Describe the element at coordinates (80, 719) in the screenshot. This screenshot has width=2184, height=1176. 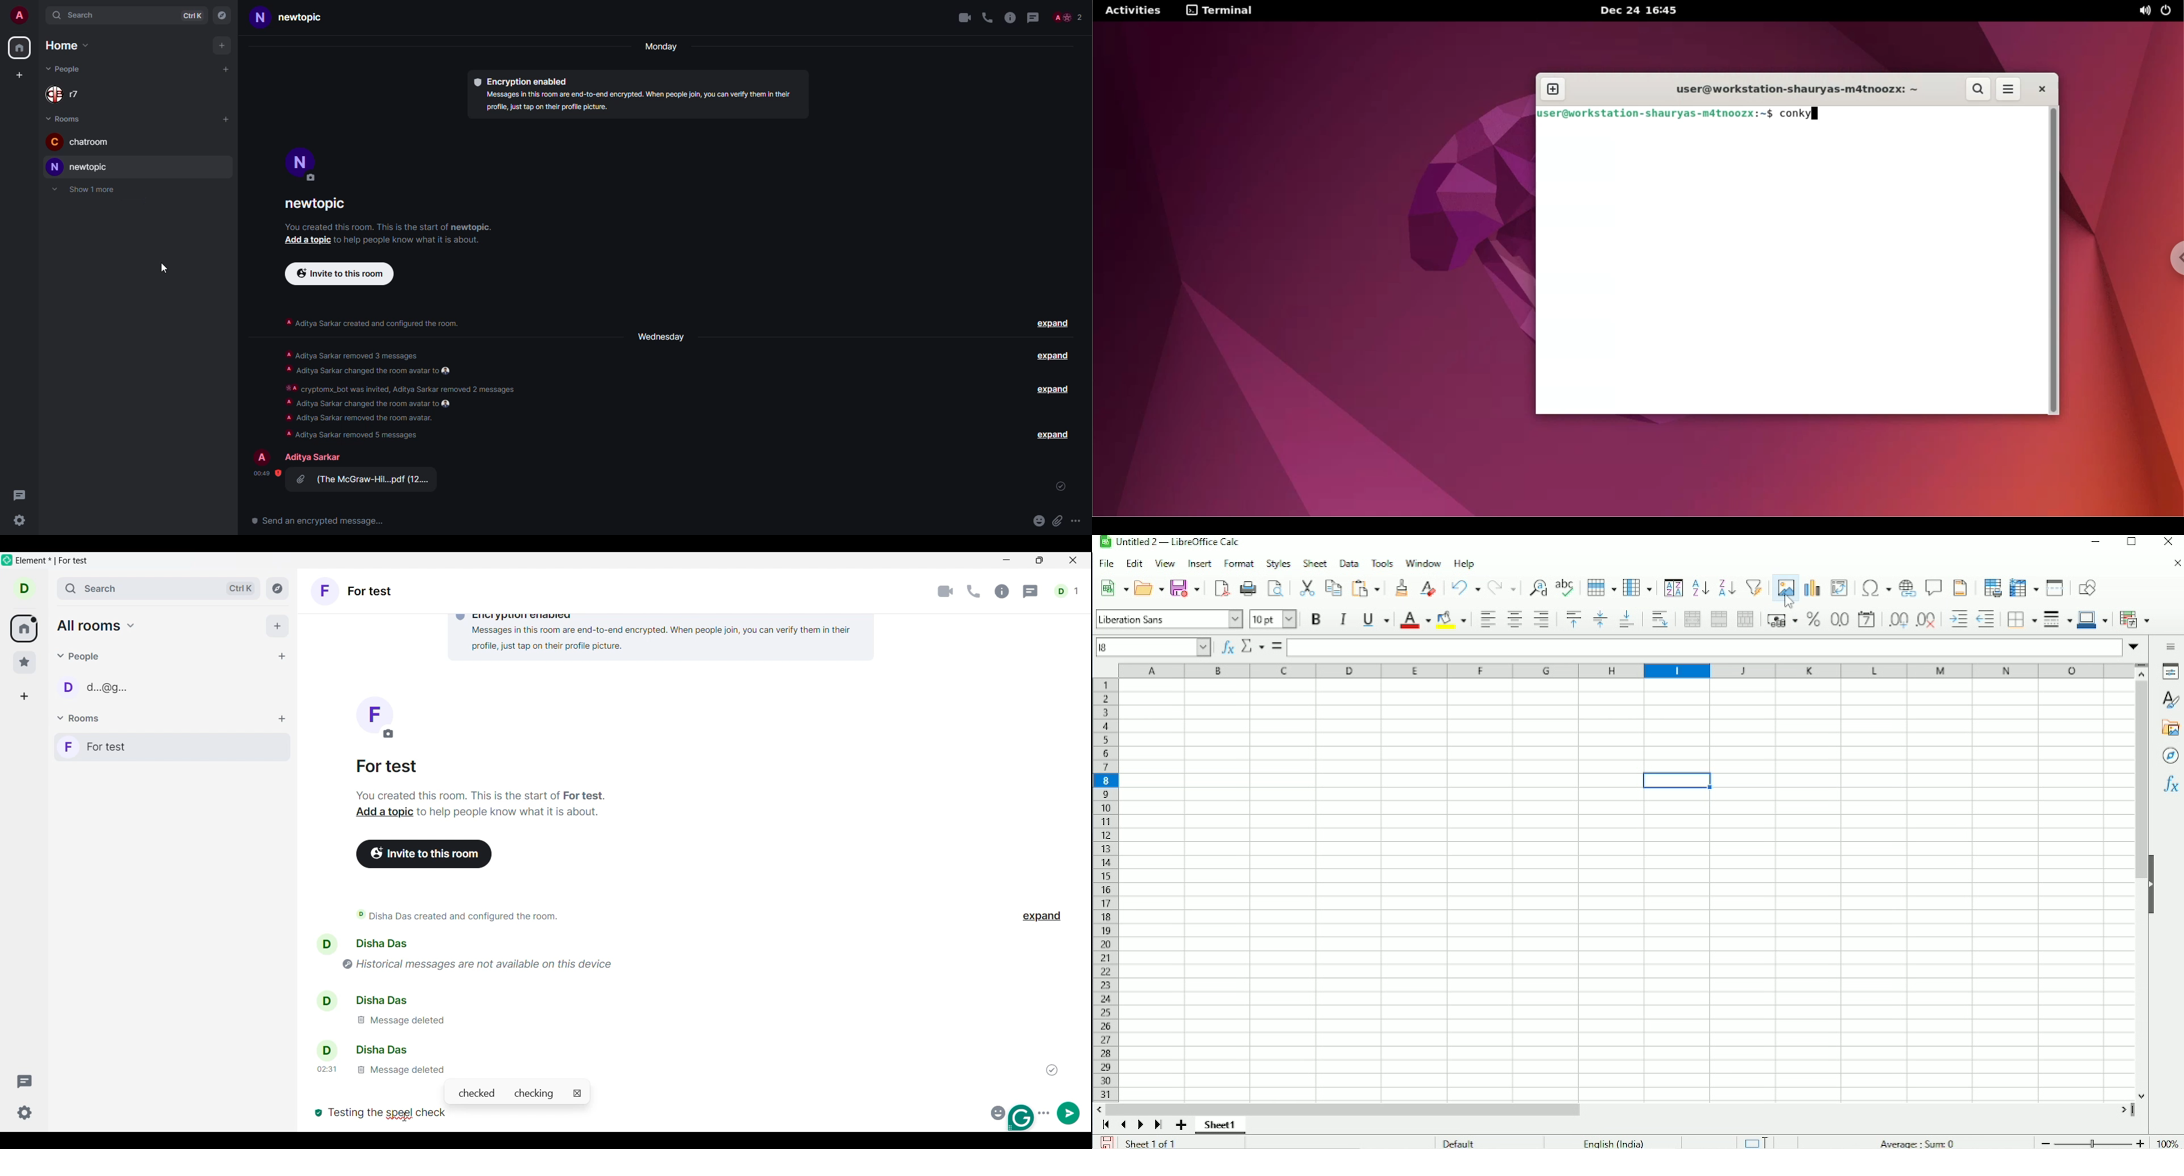
I see `Rooms` at that location.